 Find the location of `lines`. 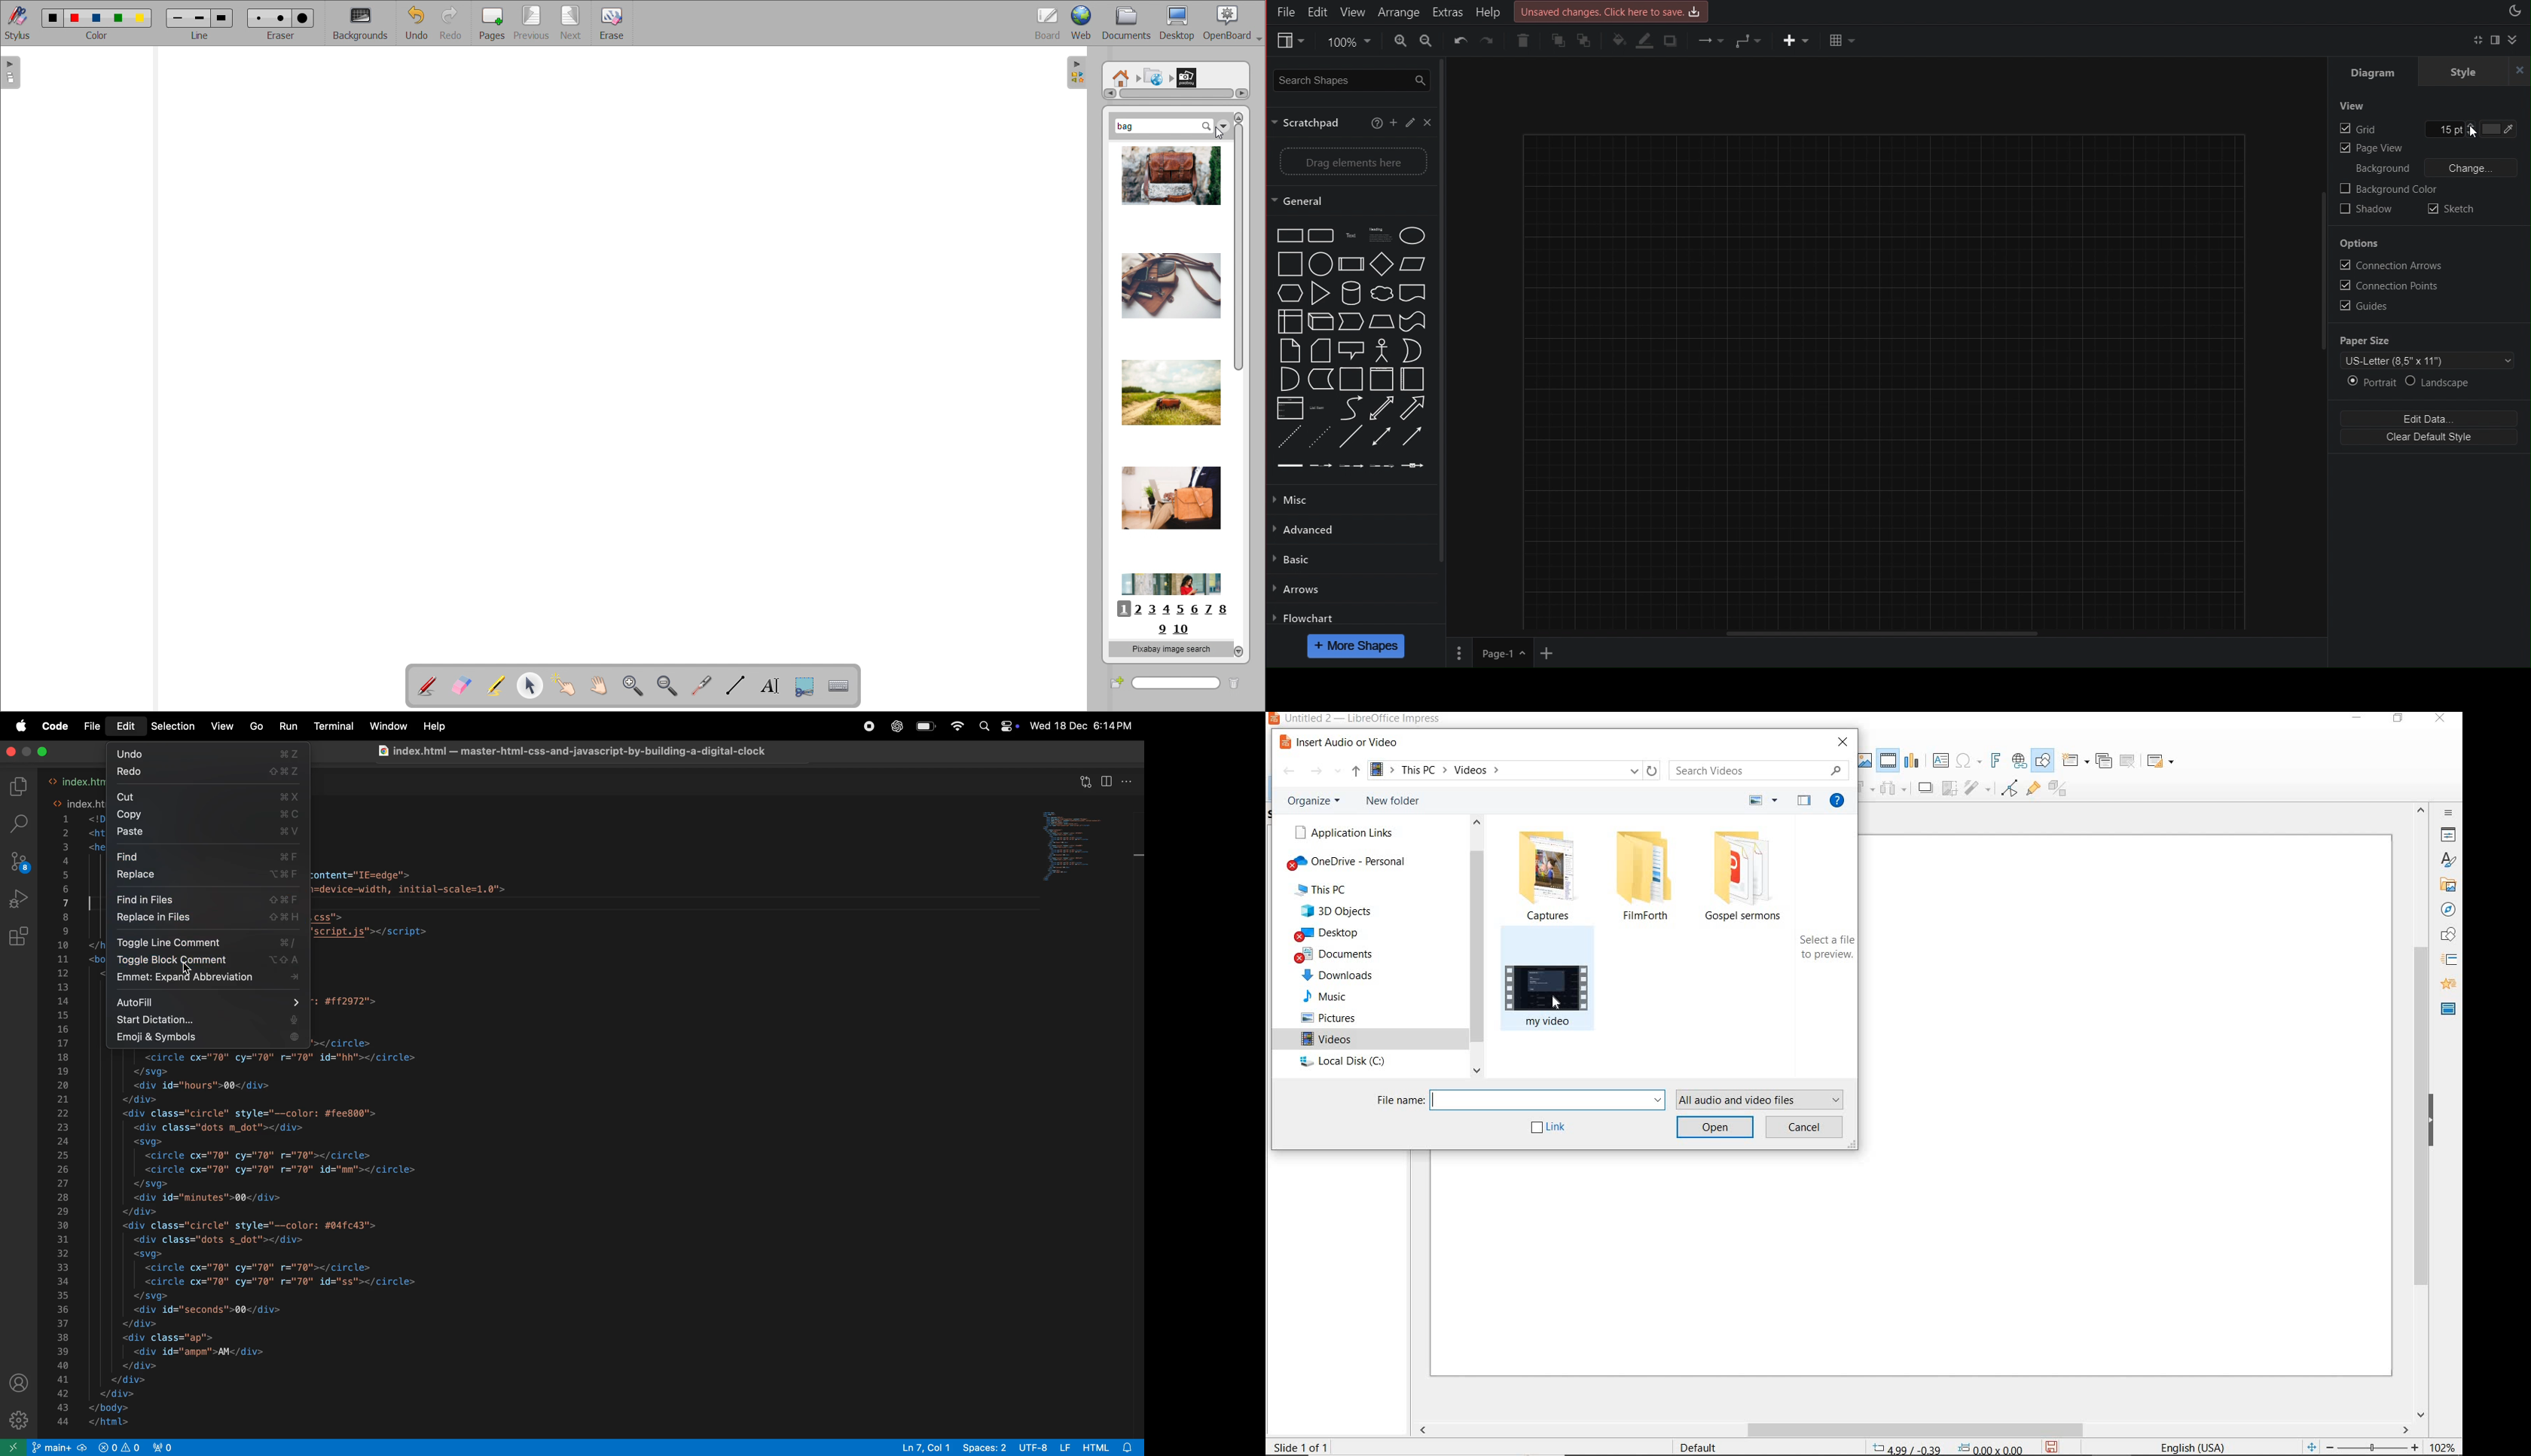

lines is located at coordinates (1351, 436).